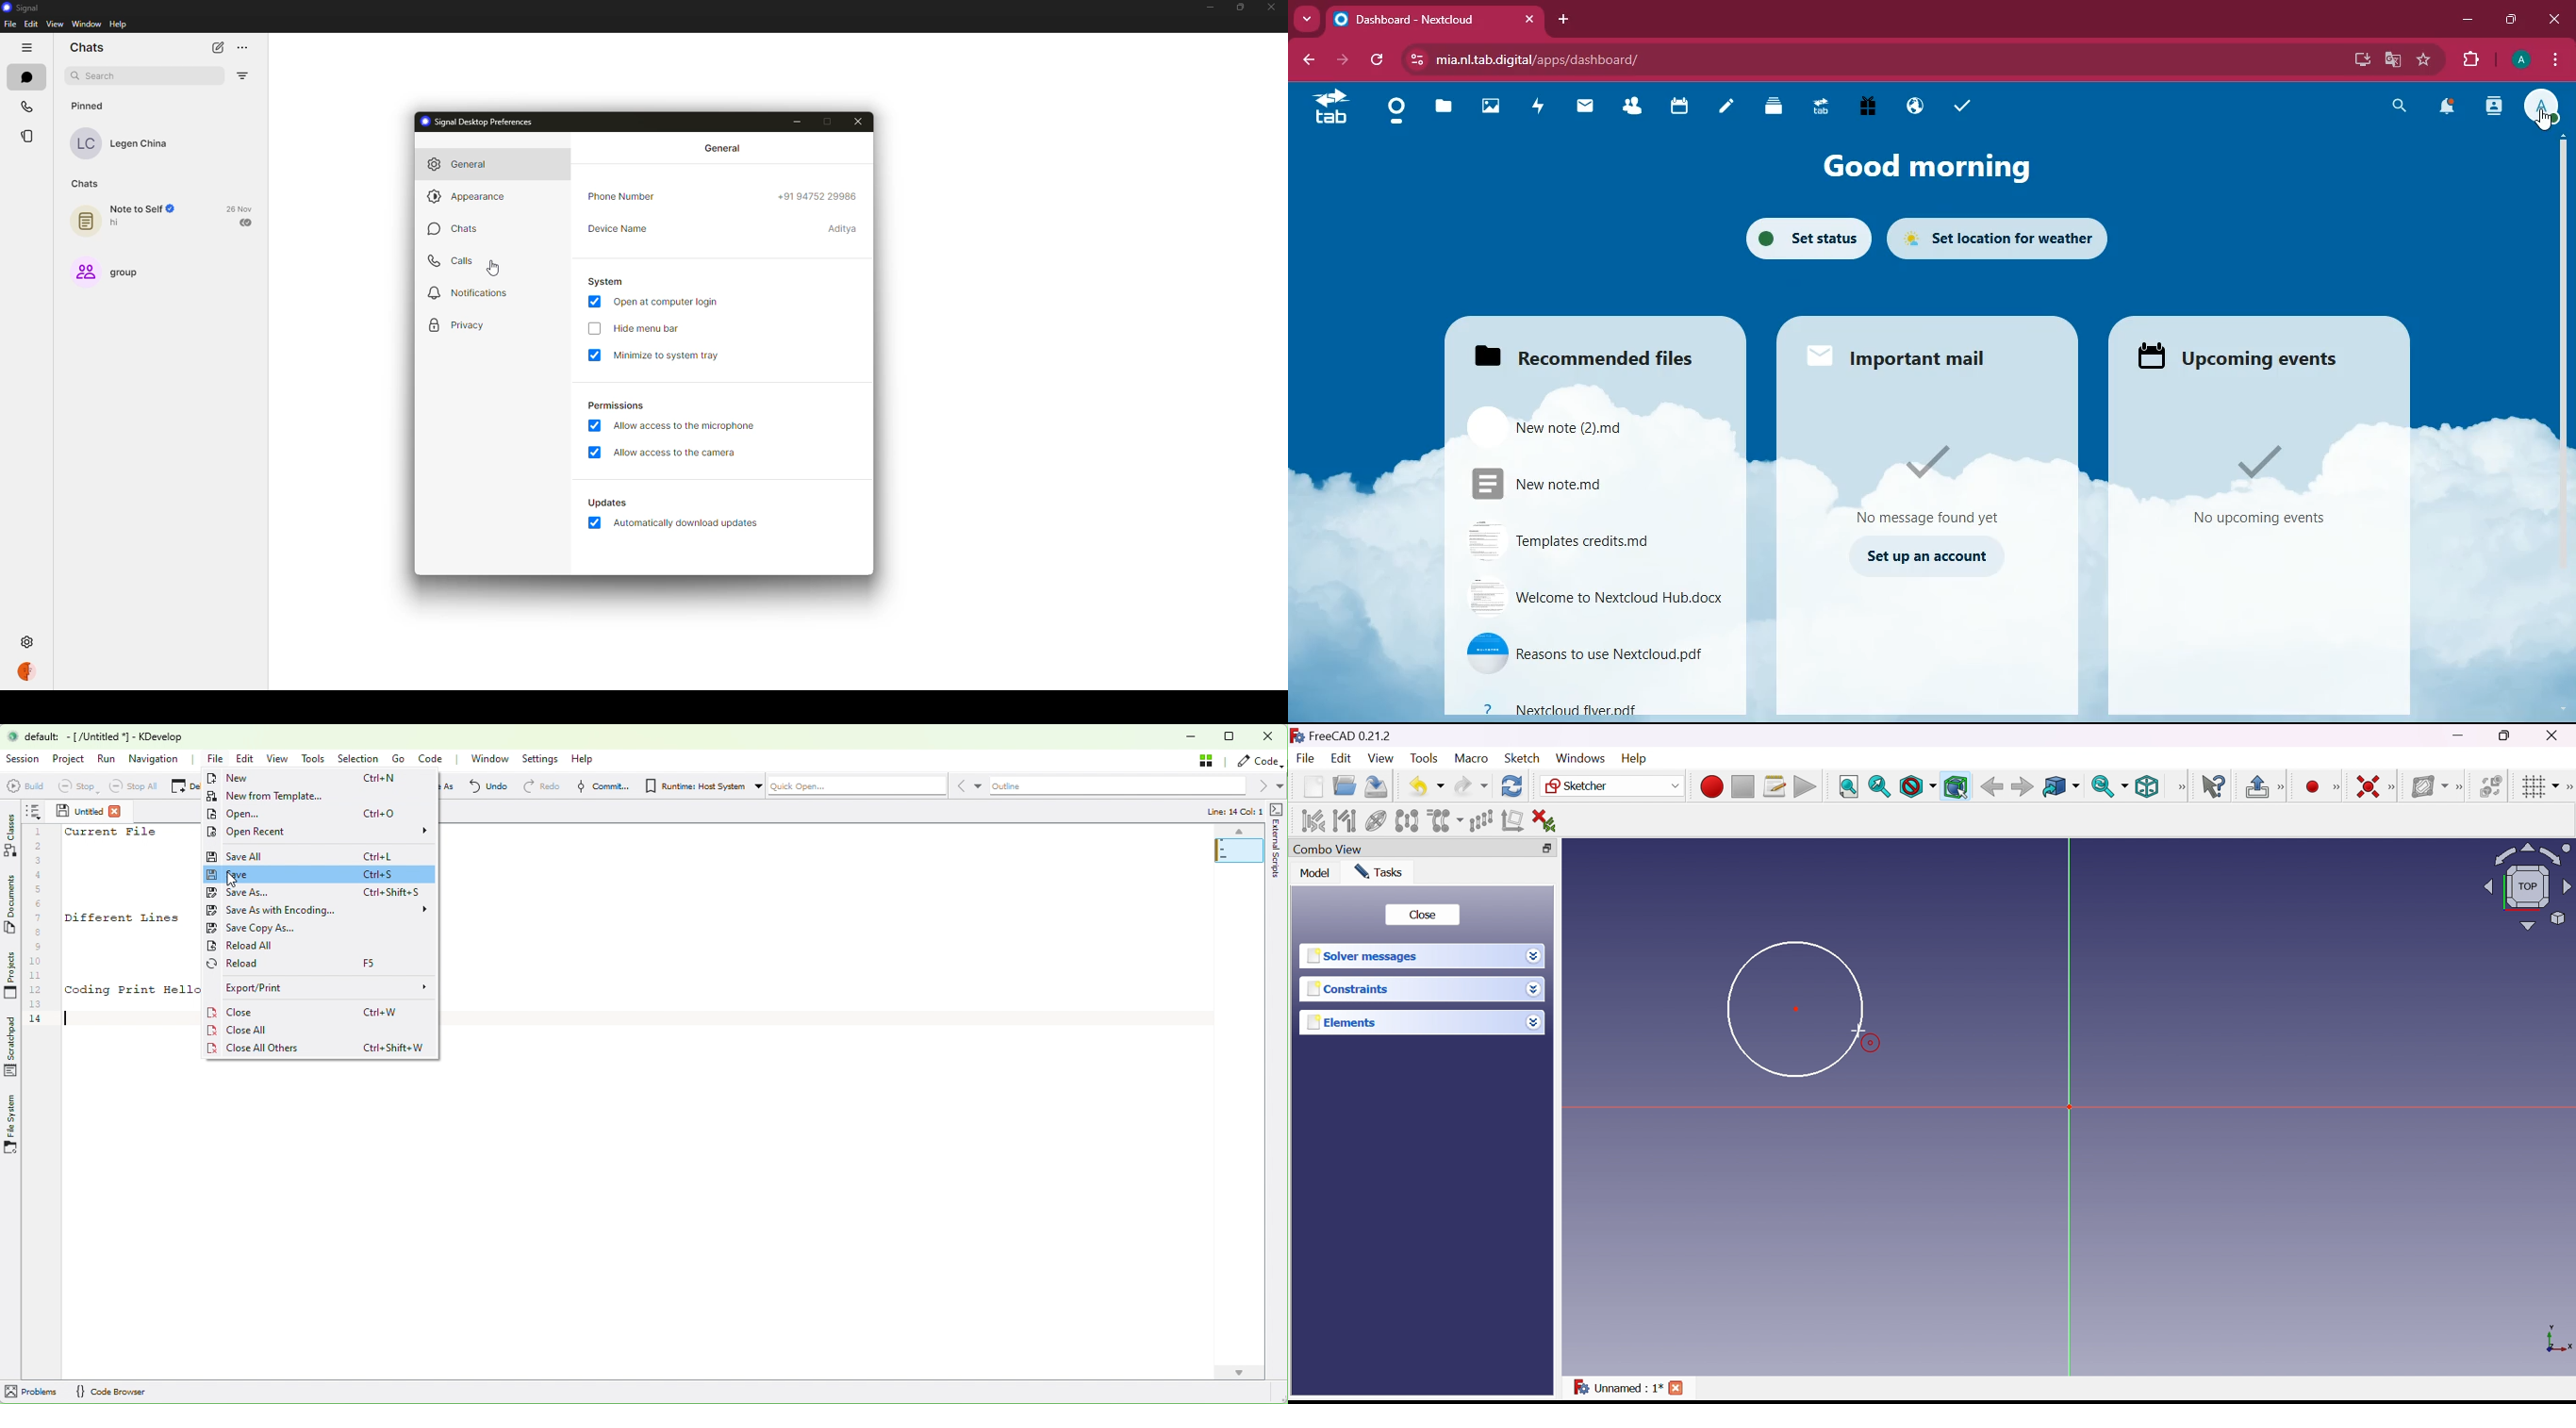 The width and height of the screenshot is (2576, 1428). I want to click on File, so click(216, 761).